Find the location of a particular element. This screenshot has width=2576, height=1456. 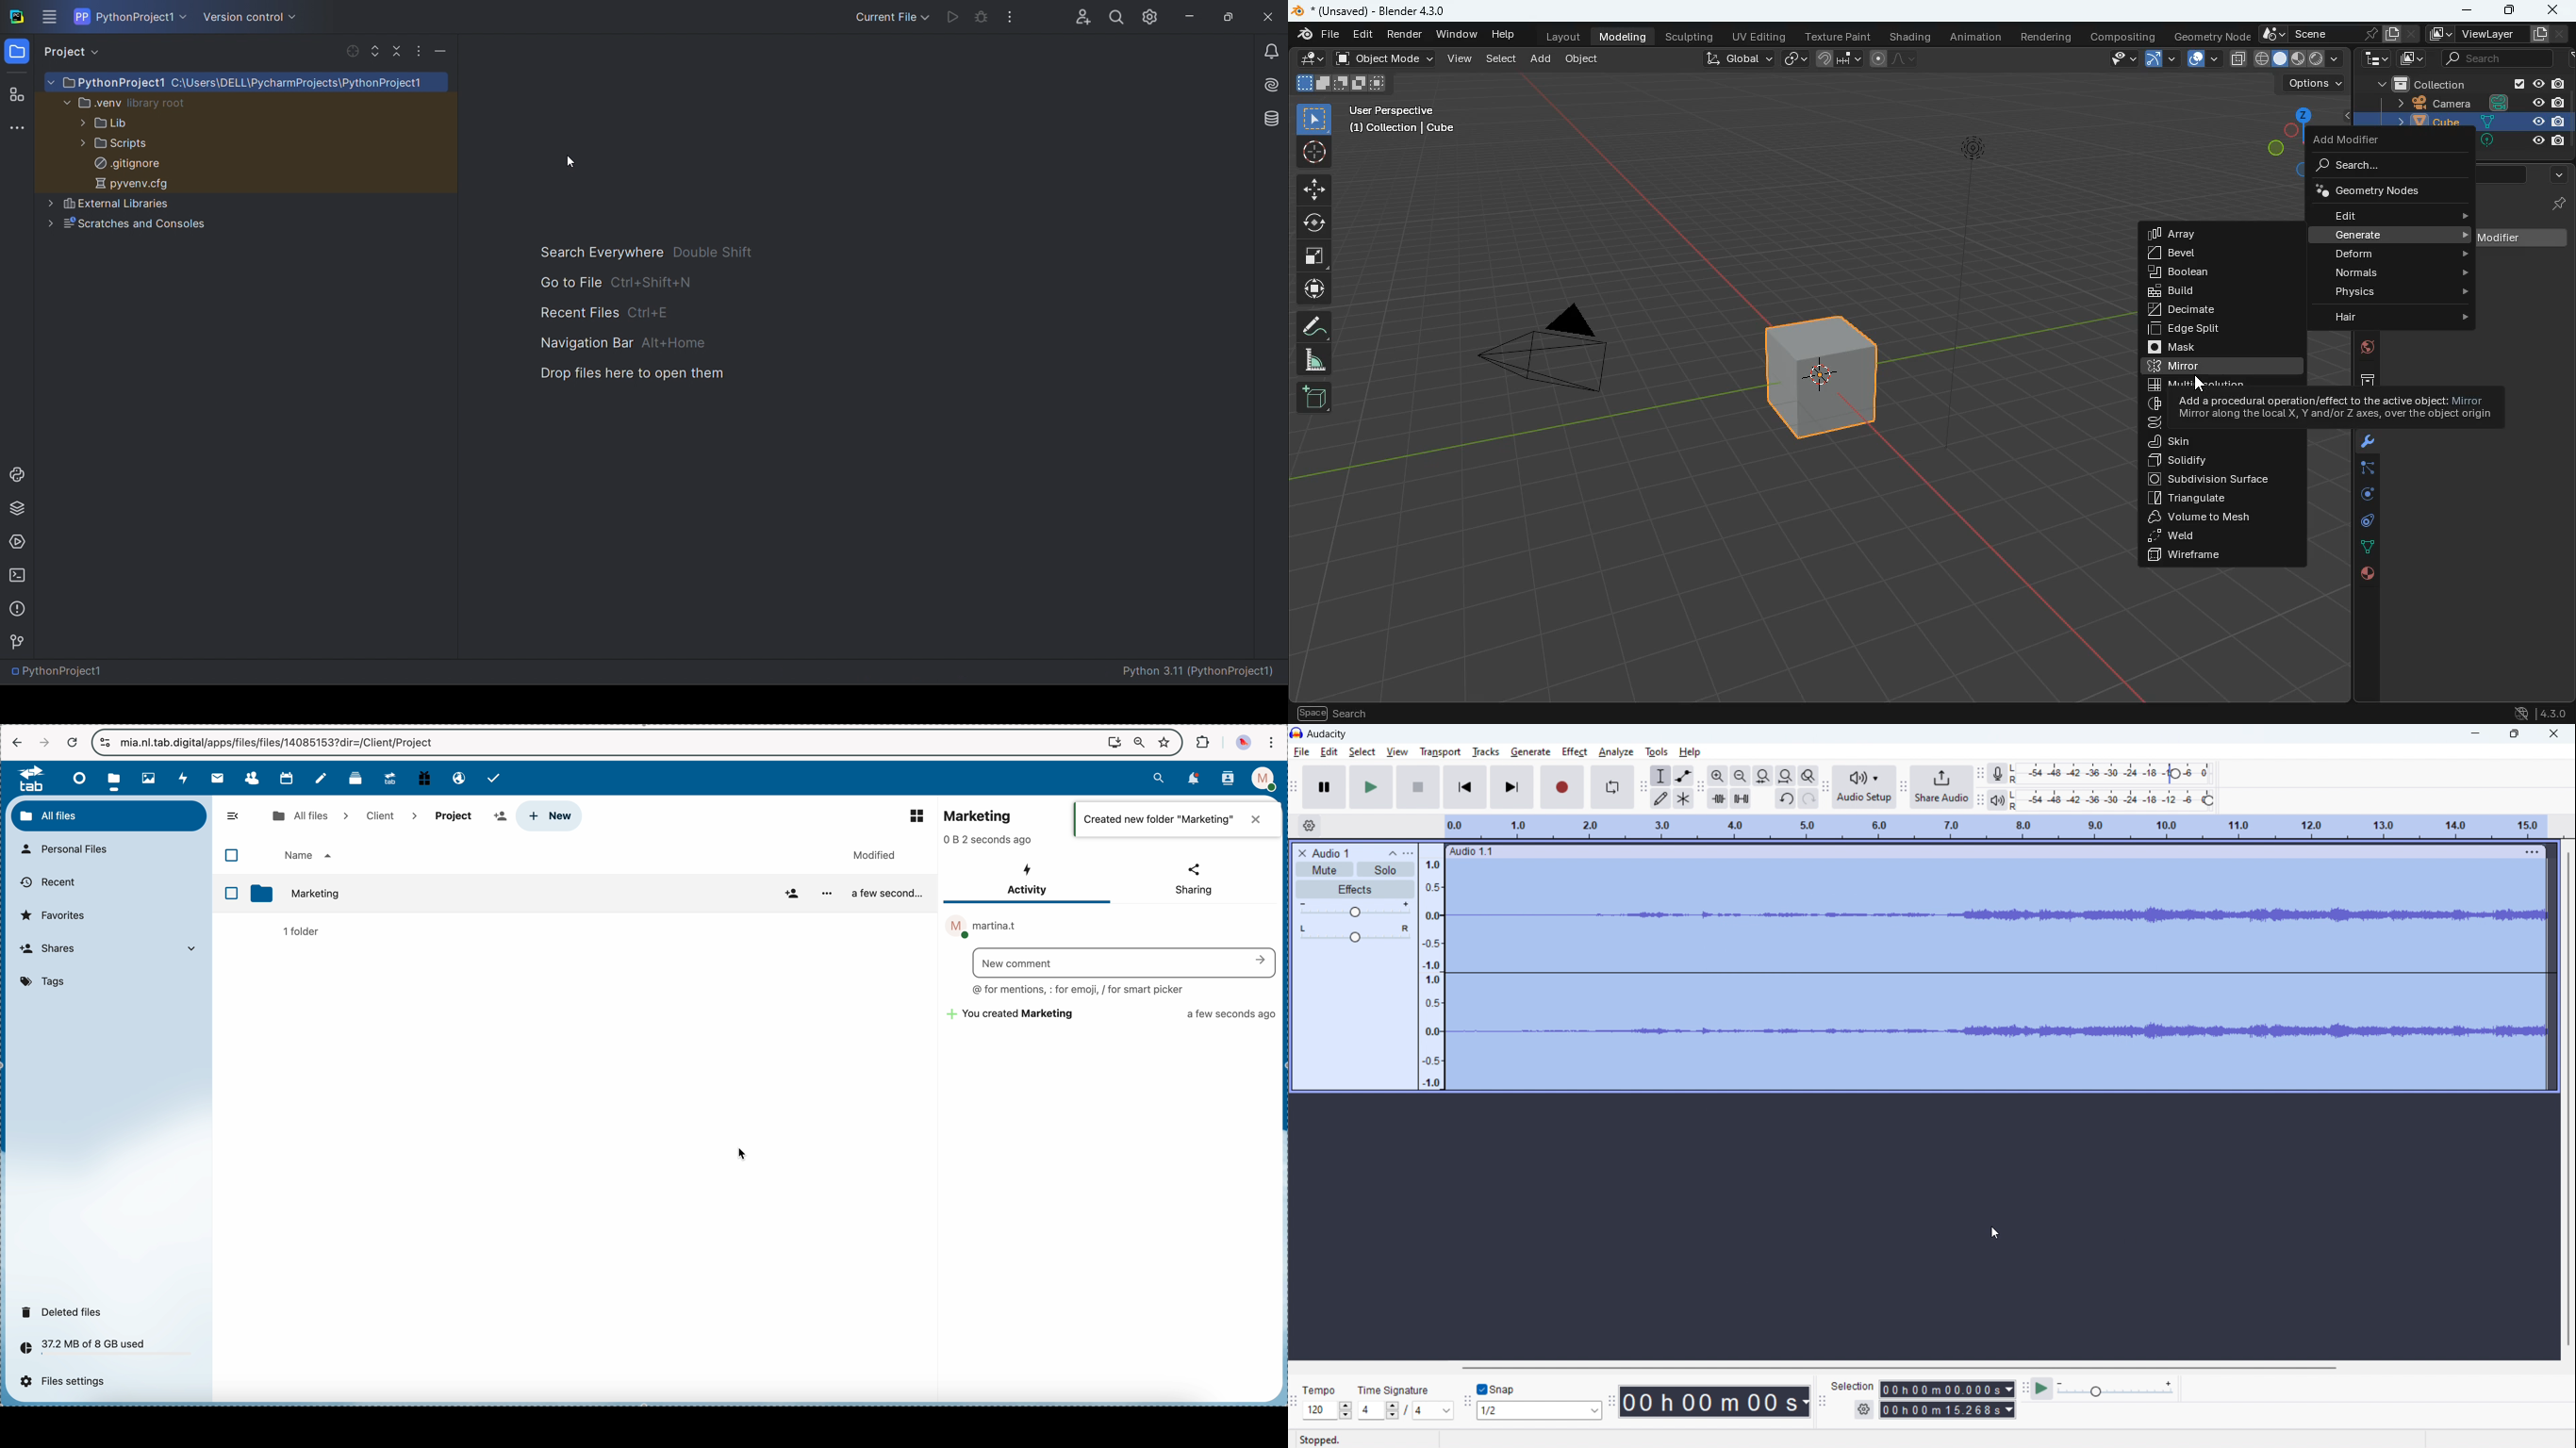

share audio toolbar is located at coordinates (1902, 786).